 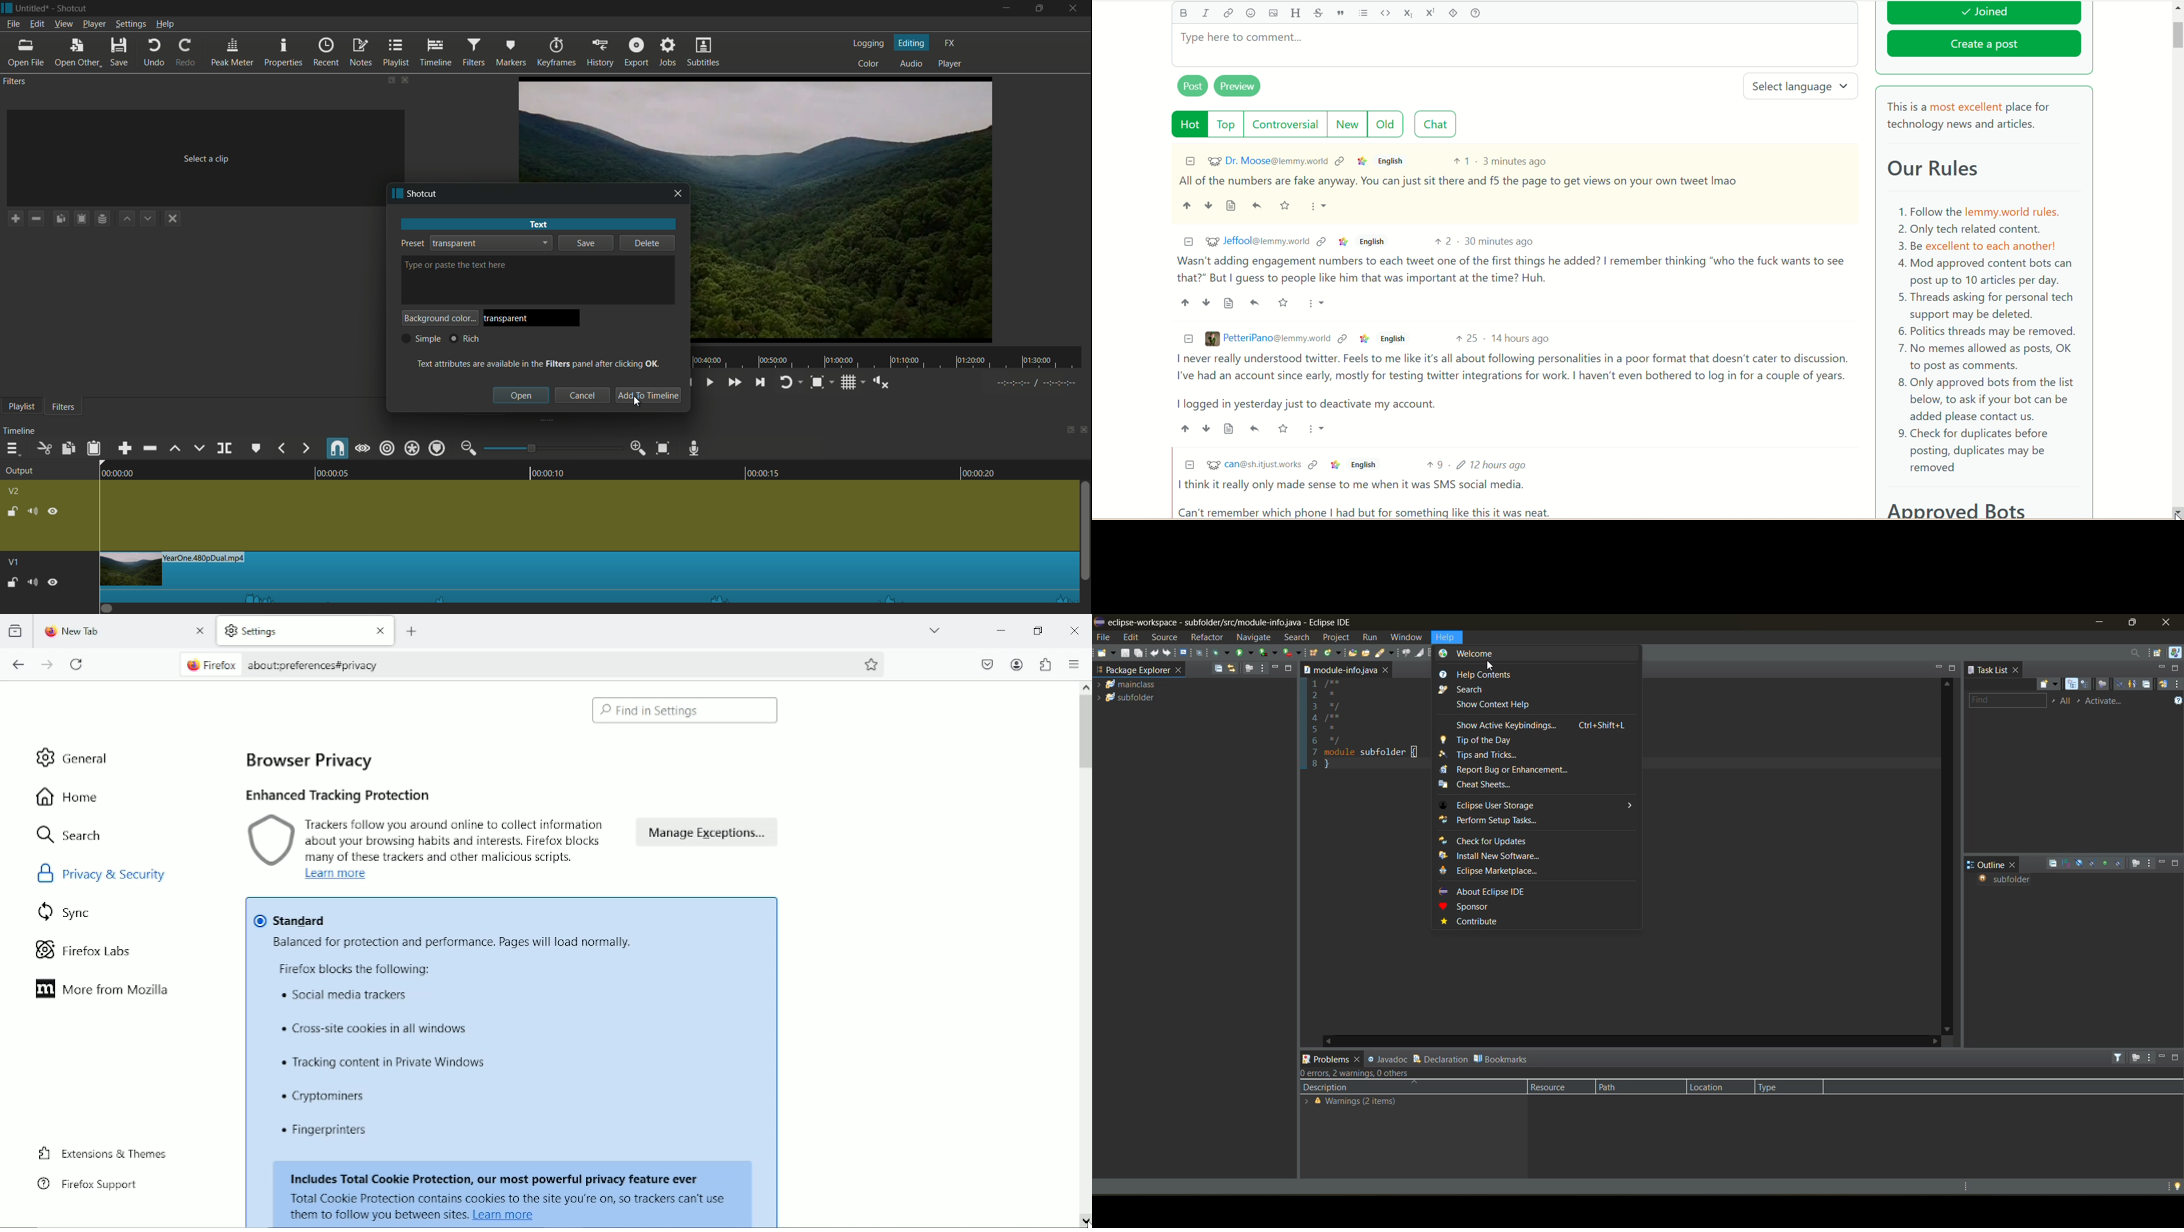 What do you see at coordinates (912, 43) in the screenshot?
I see `editing` at bounding box center [912, 43].